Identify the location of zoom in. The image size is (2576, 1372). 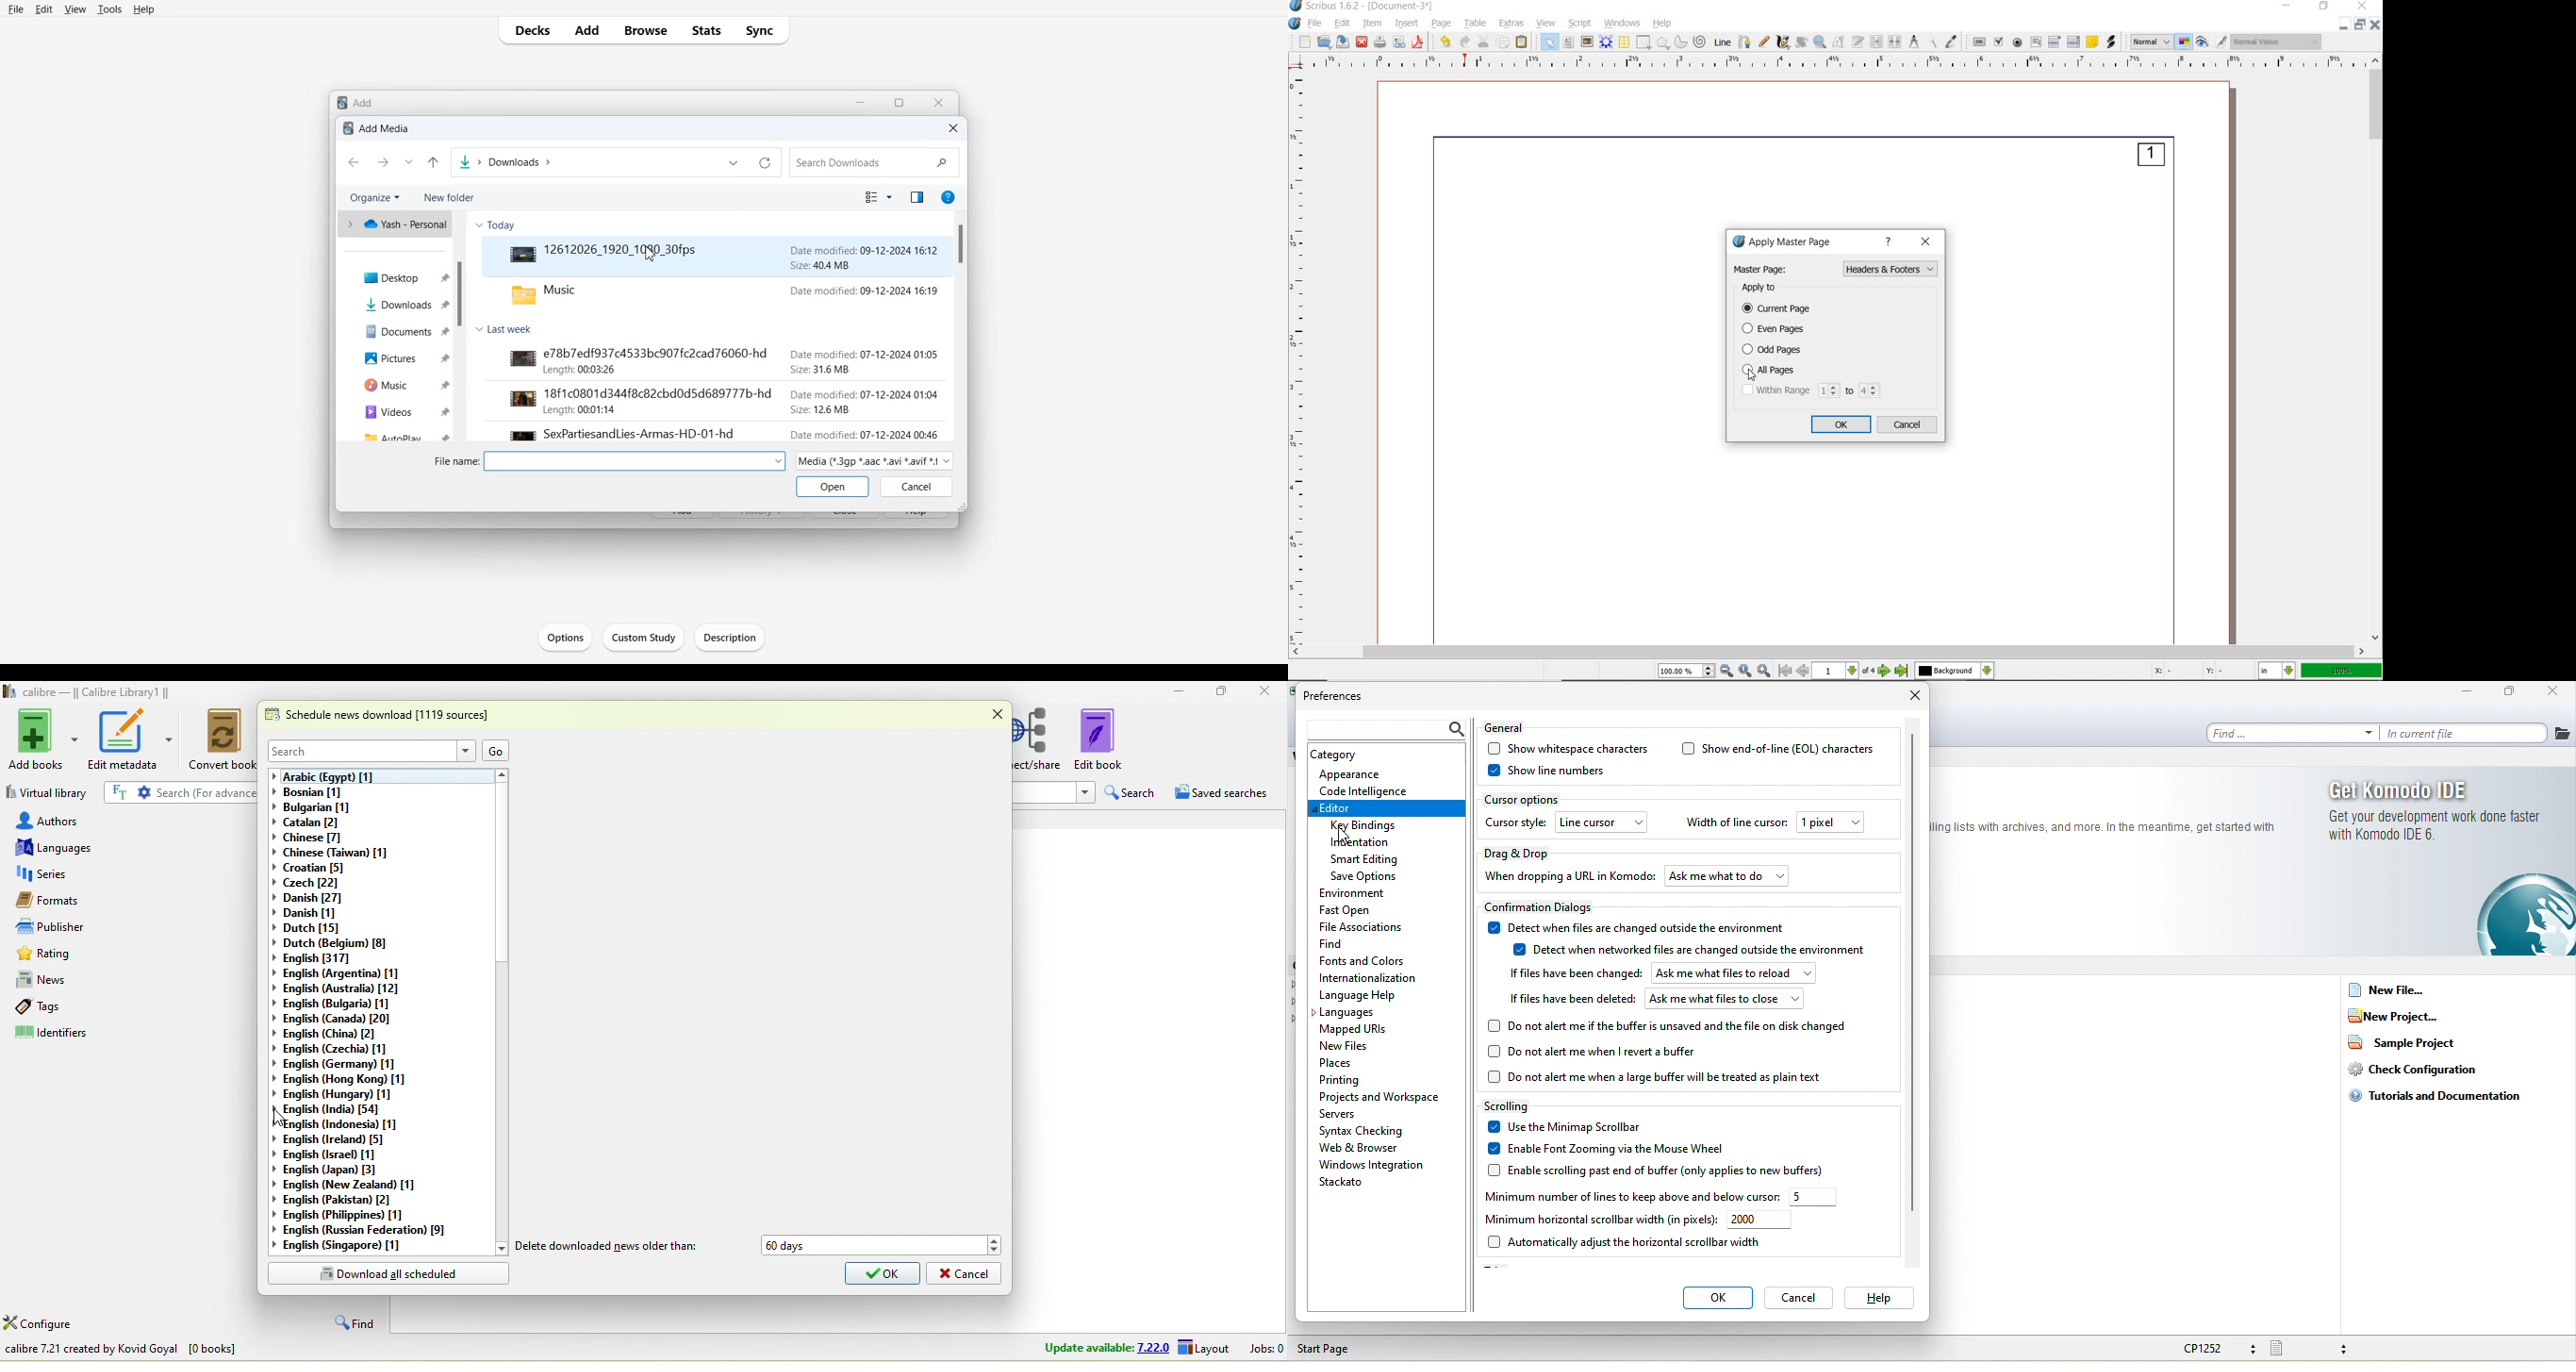
(1766, 671).